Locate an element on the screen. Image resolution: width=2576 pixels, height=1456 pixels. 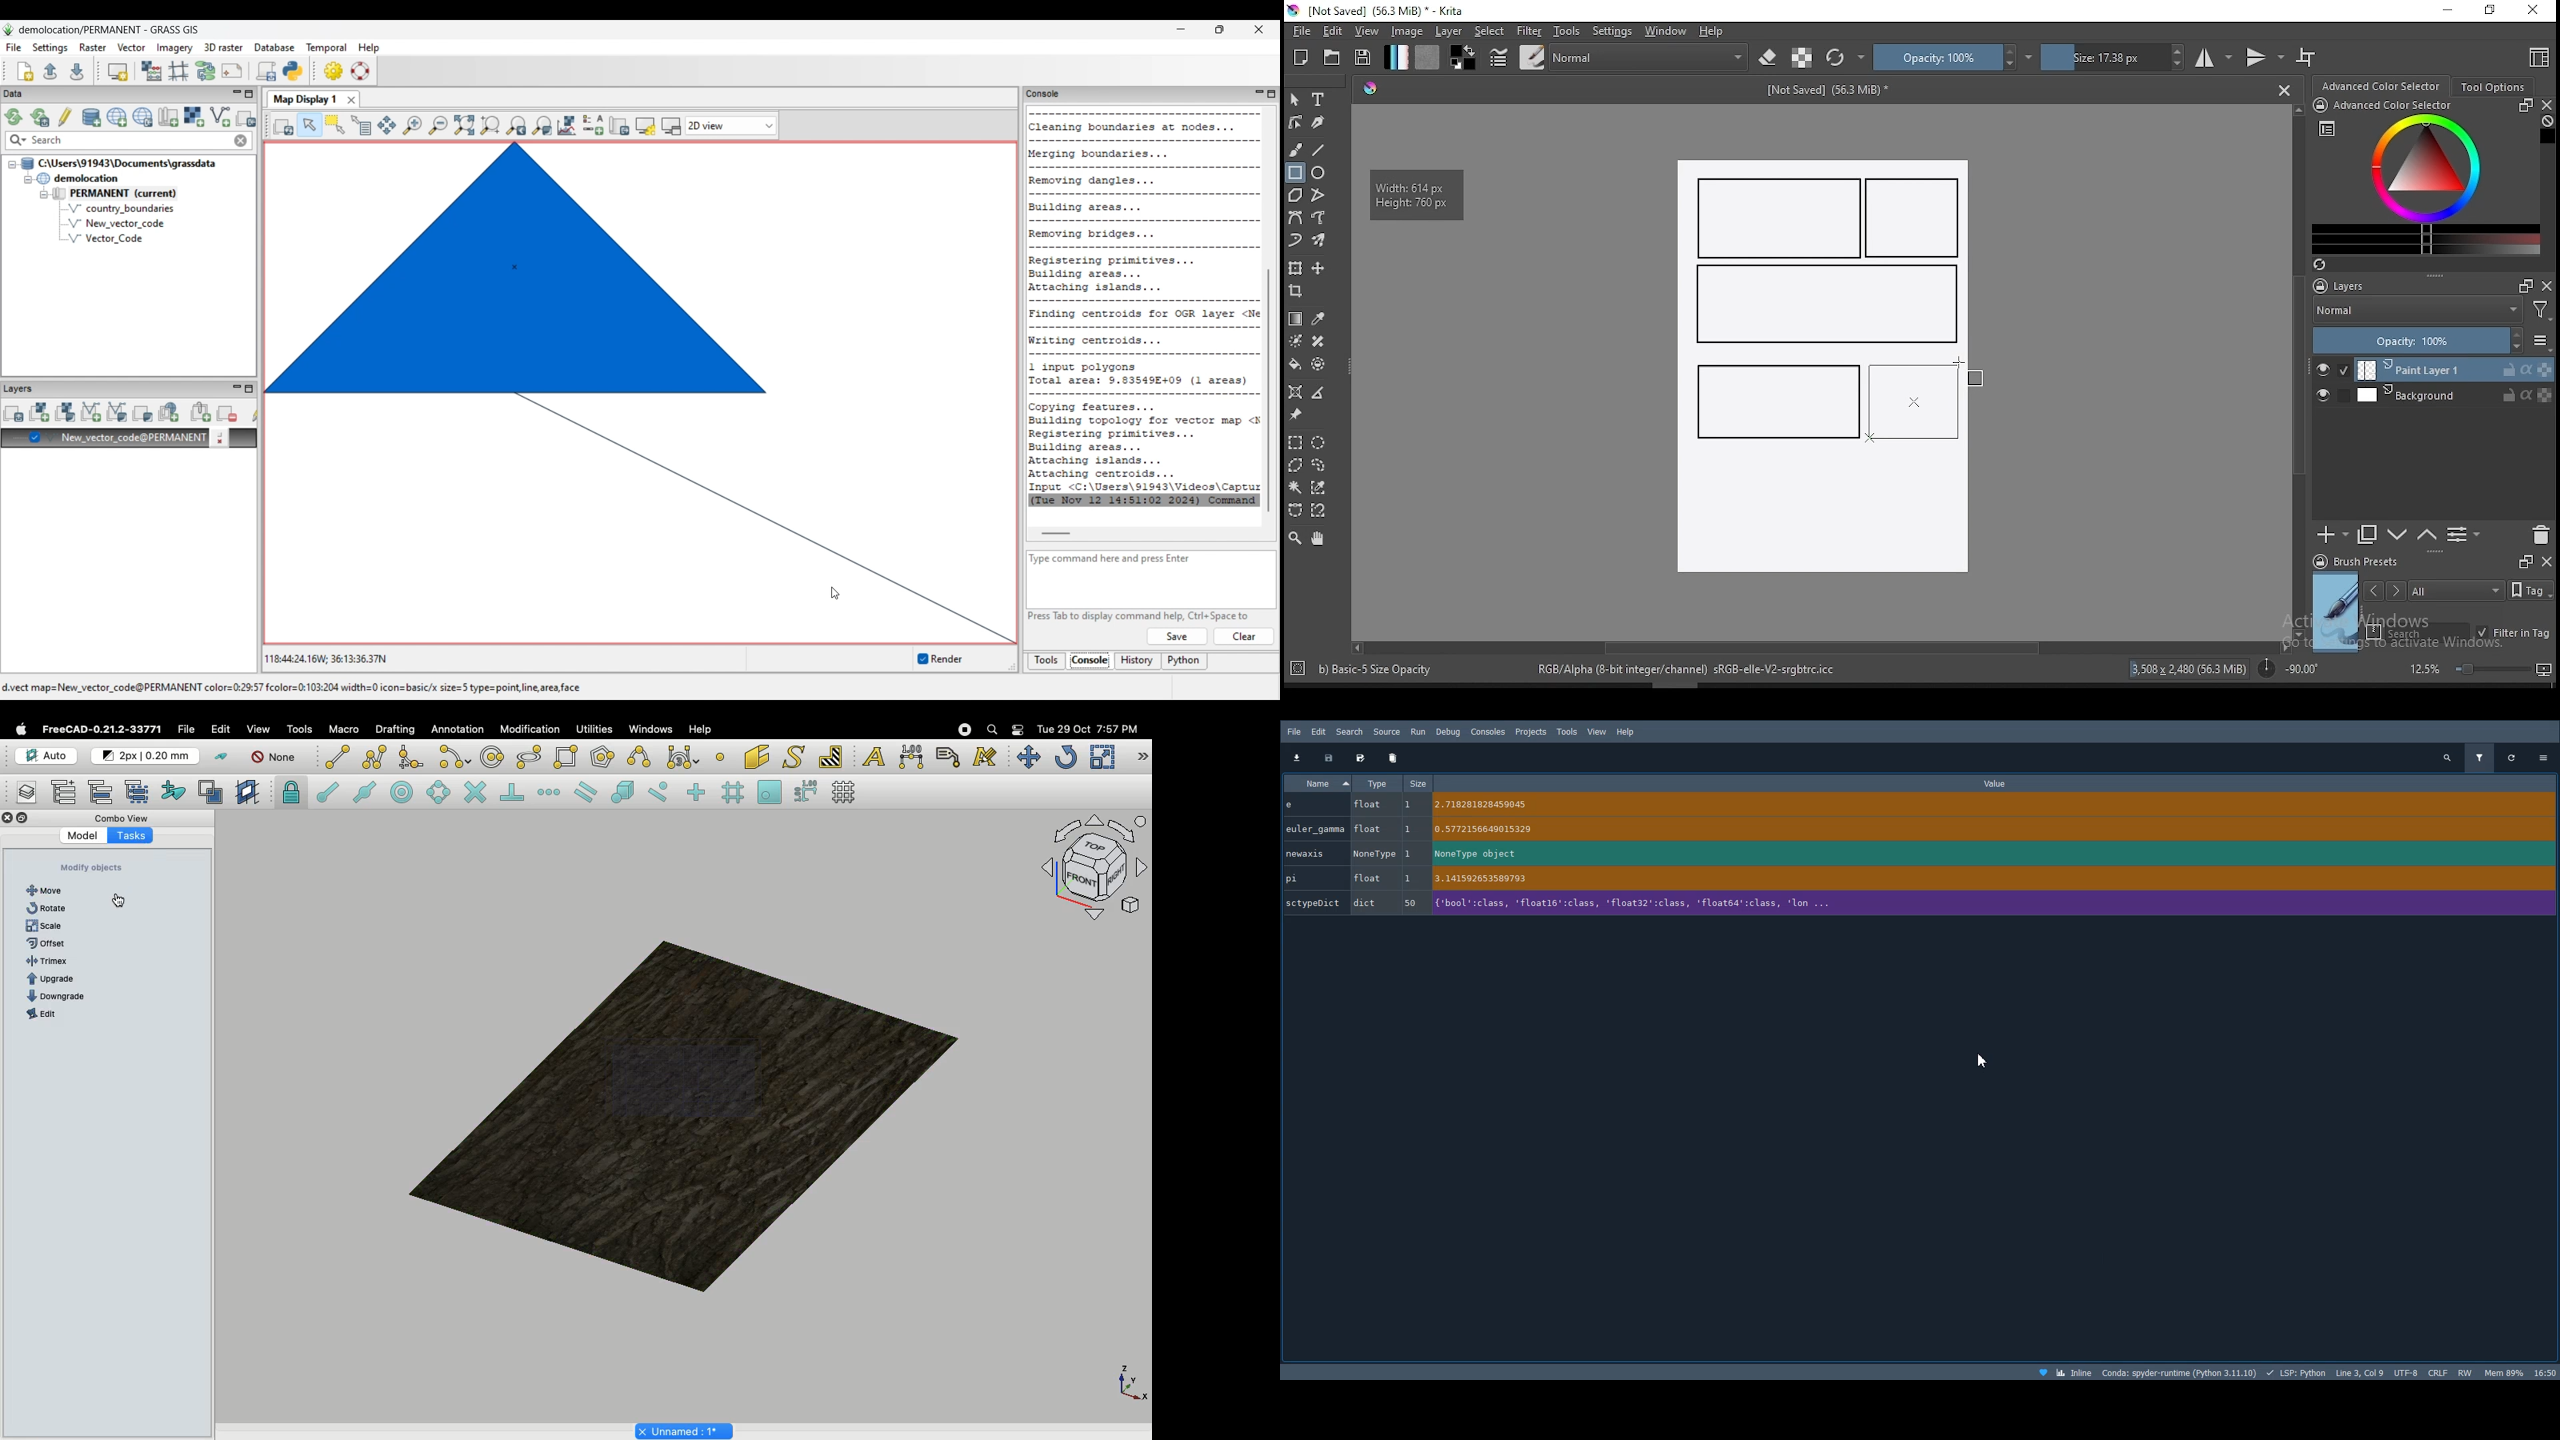
Text is located at coordinates (874, 758).